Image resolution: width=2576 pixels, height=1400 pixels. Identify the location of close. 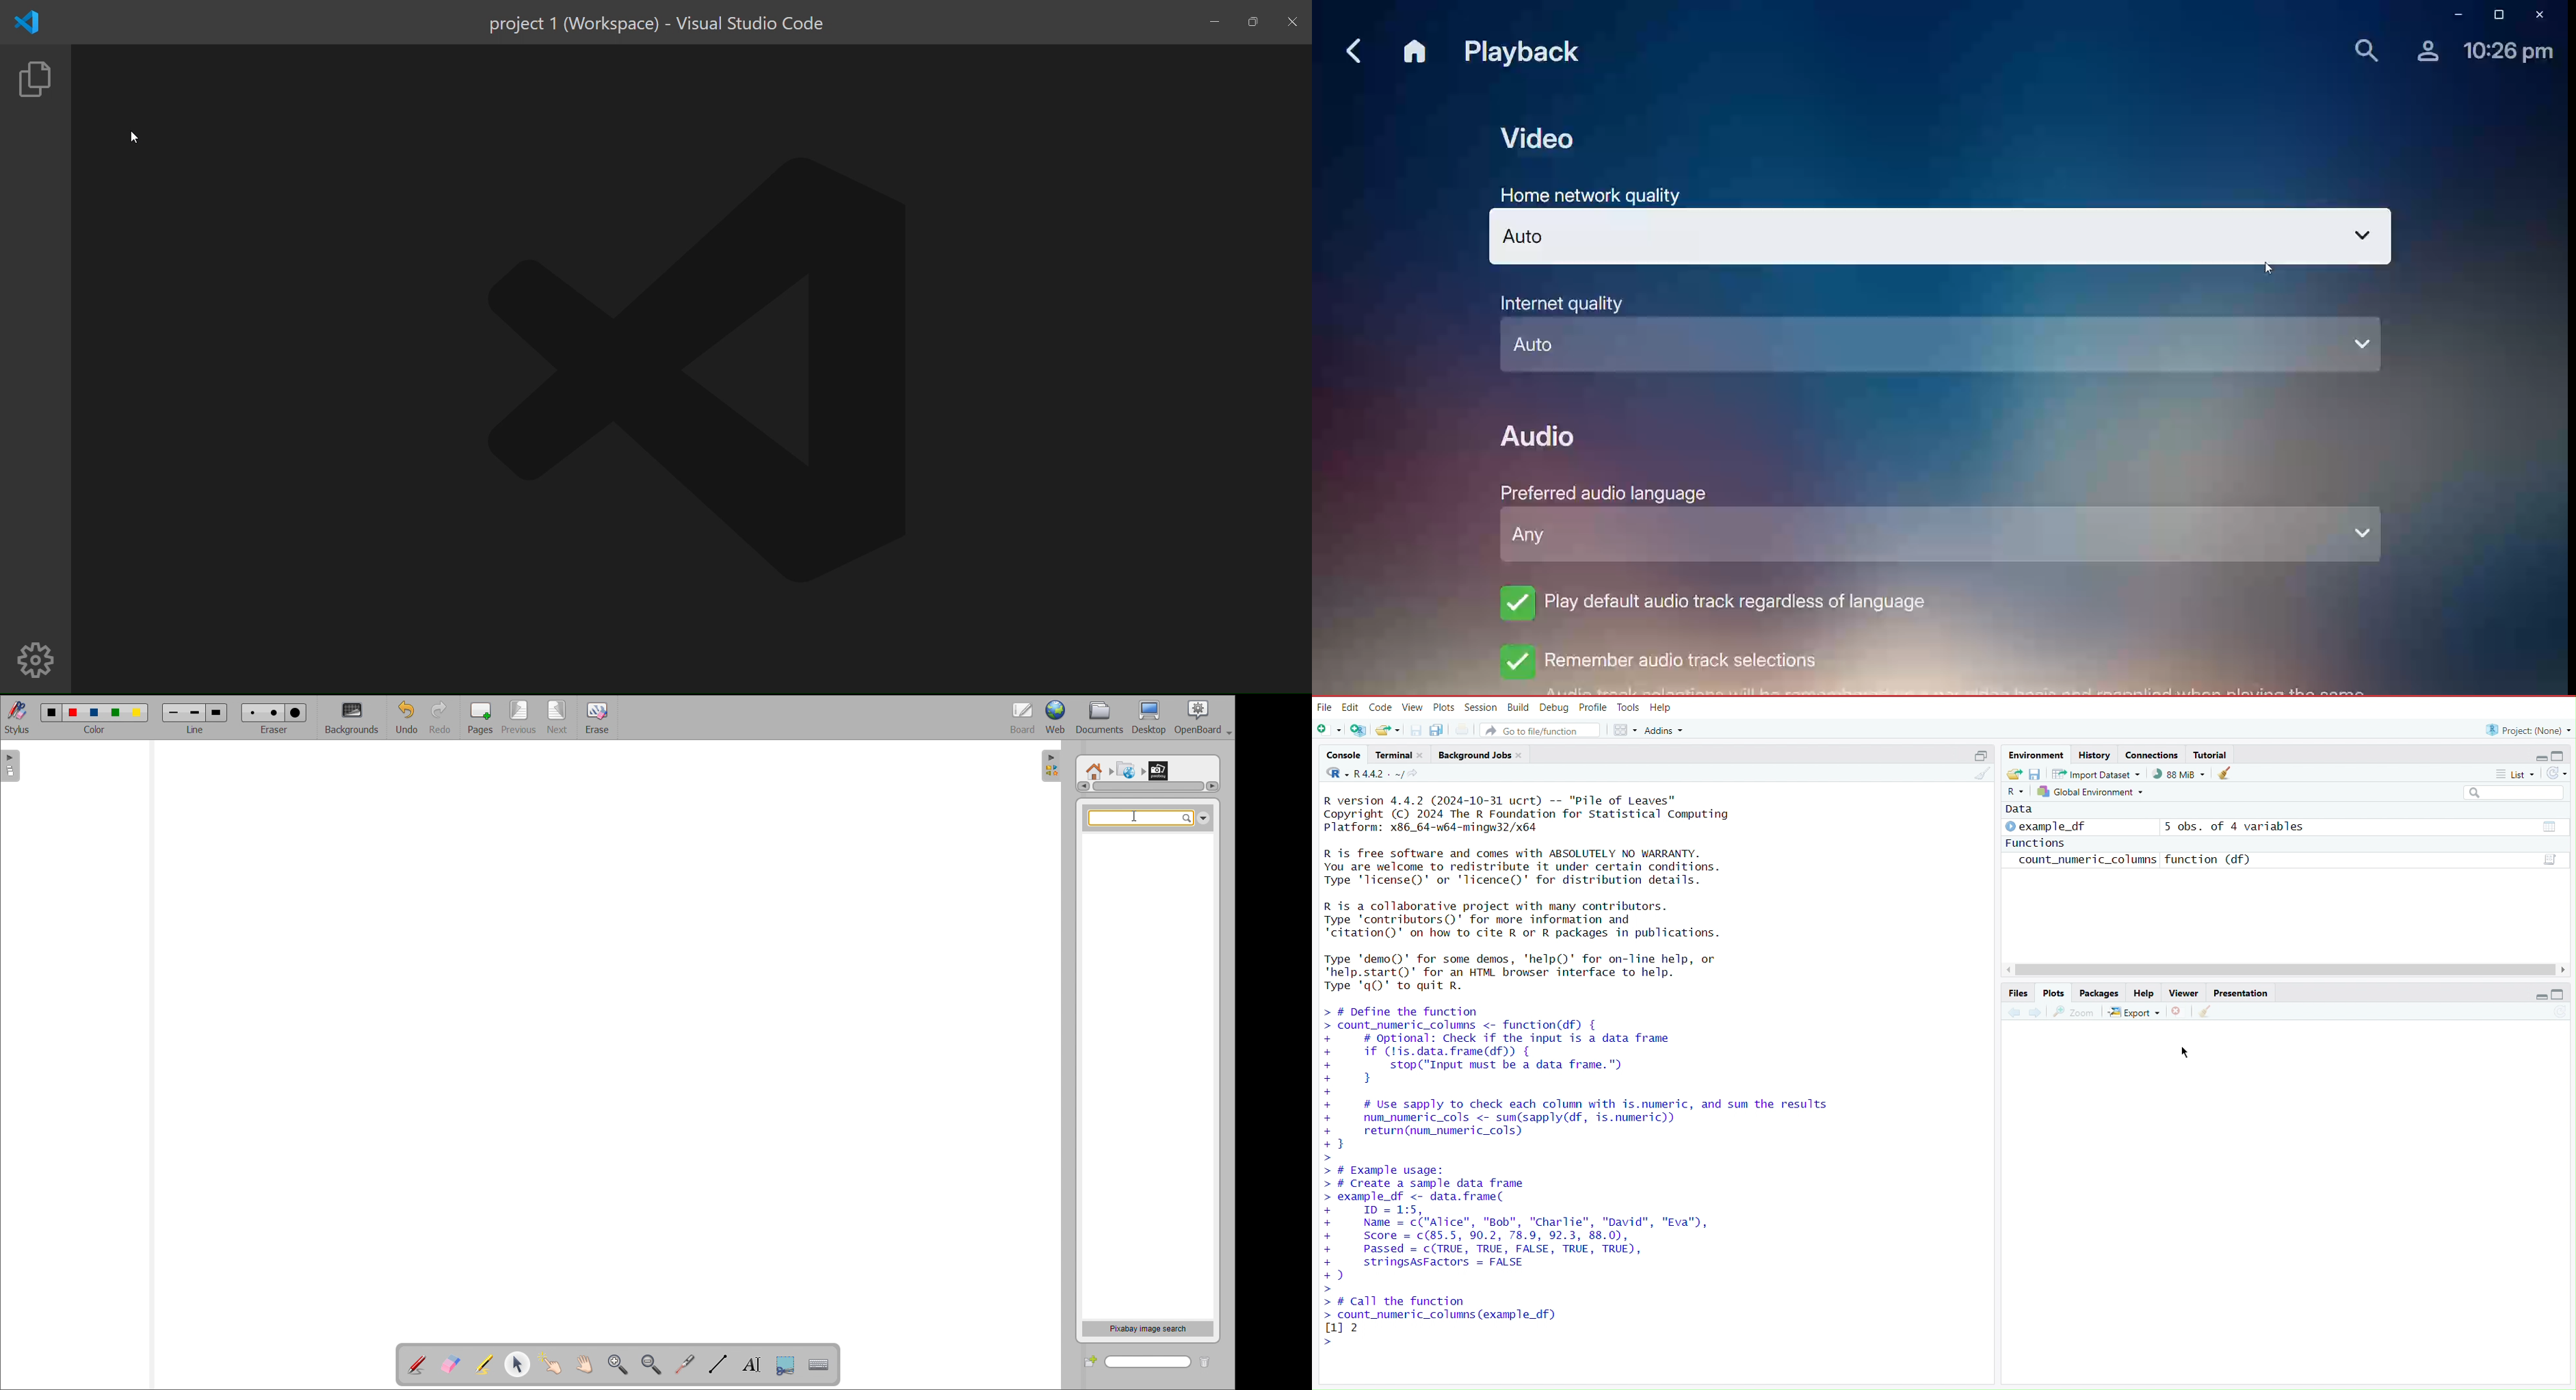
(1294, 23).